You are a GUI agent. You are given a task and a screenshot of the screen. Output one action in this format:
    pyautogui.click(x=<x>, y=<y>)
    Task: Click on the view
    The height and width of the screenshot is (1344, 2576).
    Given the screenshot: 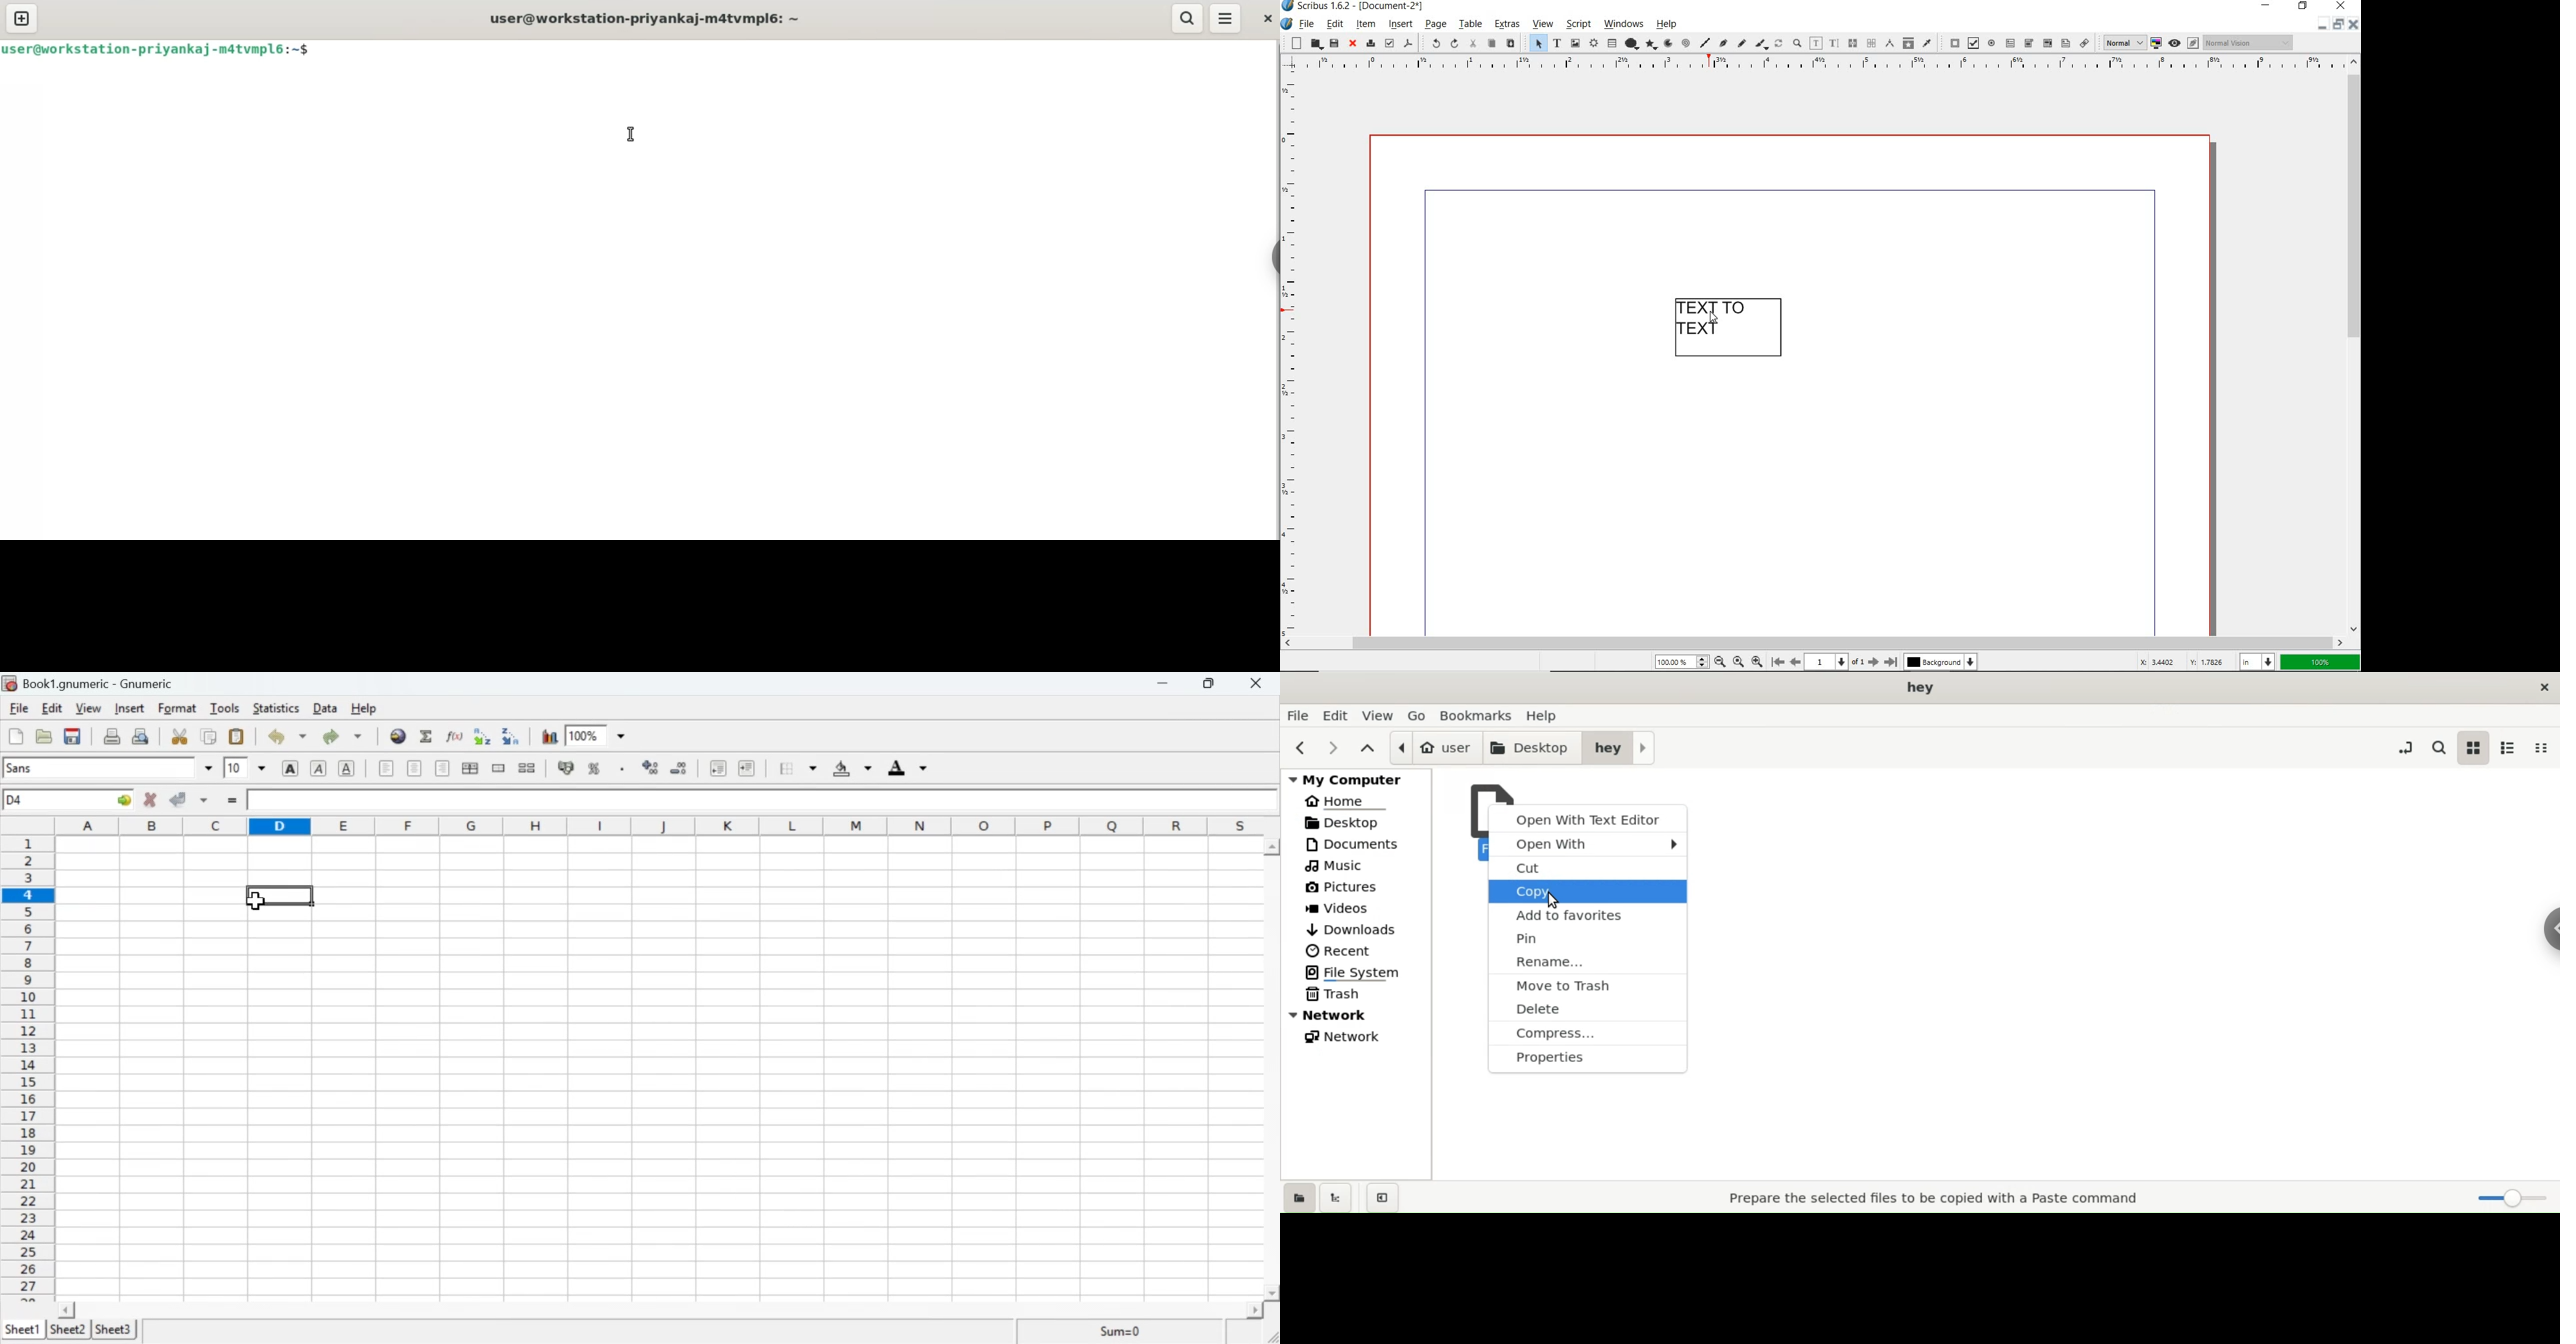 What is the action you would take?
    pyautogui.click(x=1543, y=24)
    